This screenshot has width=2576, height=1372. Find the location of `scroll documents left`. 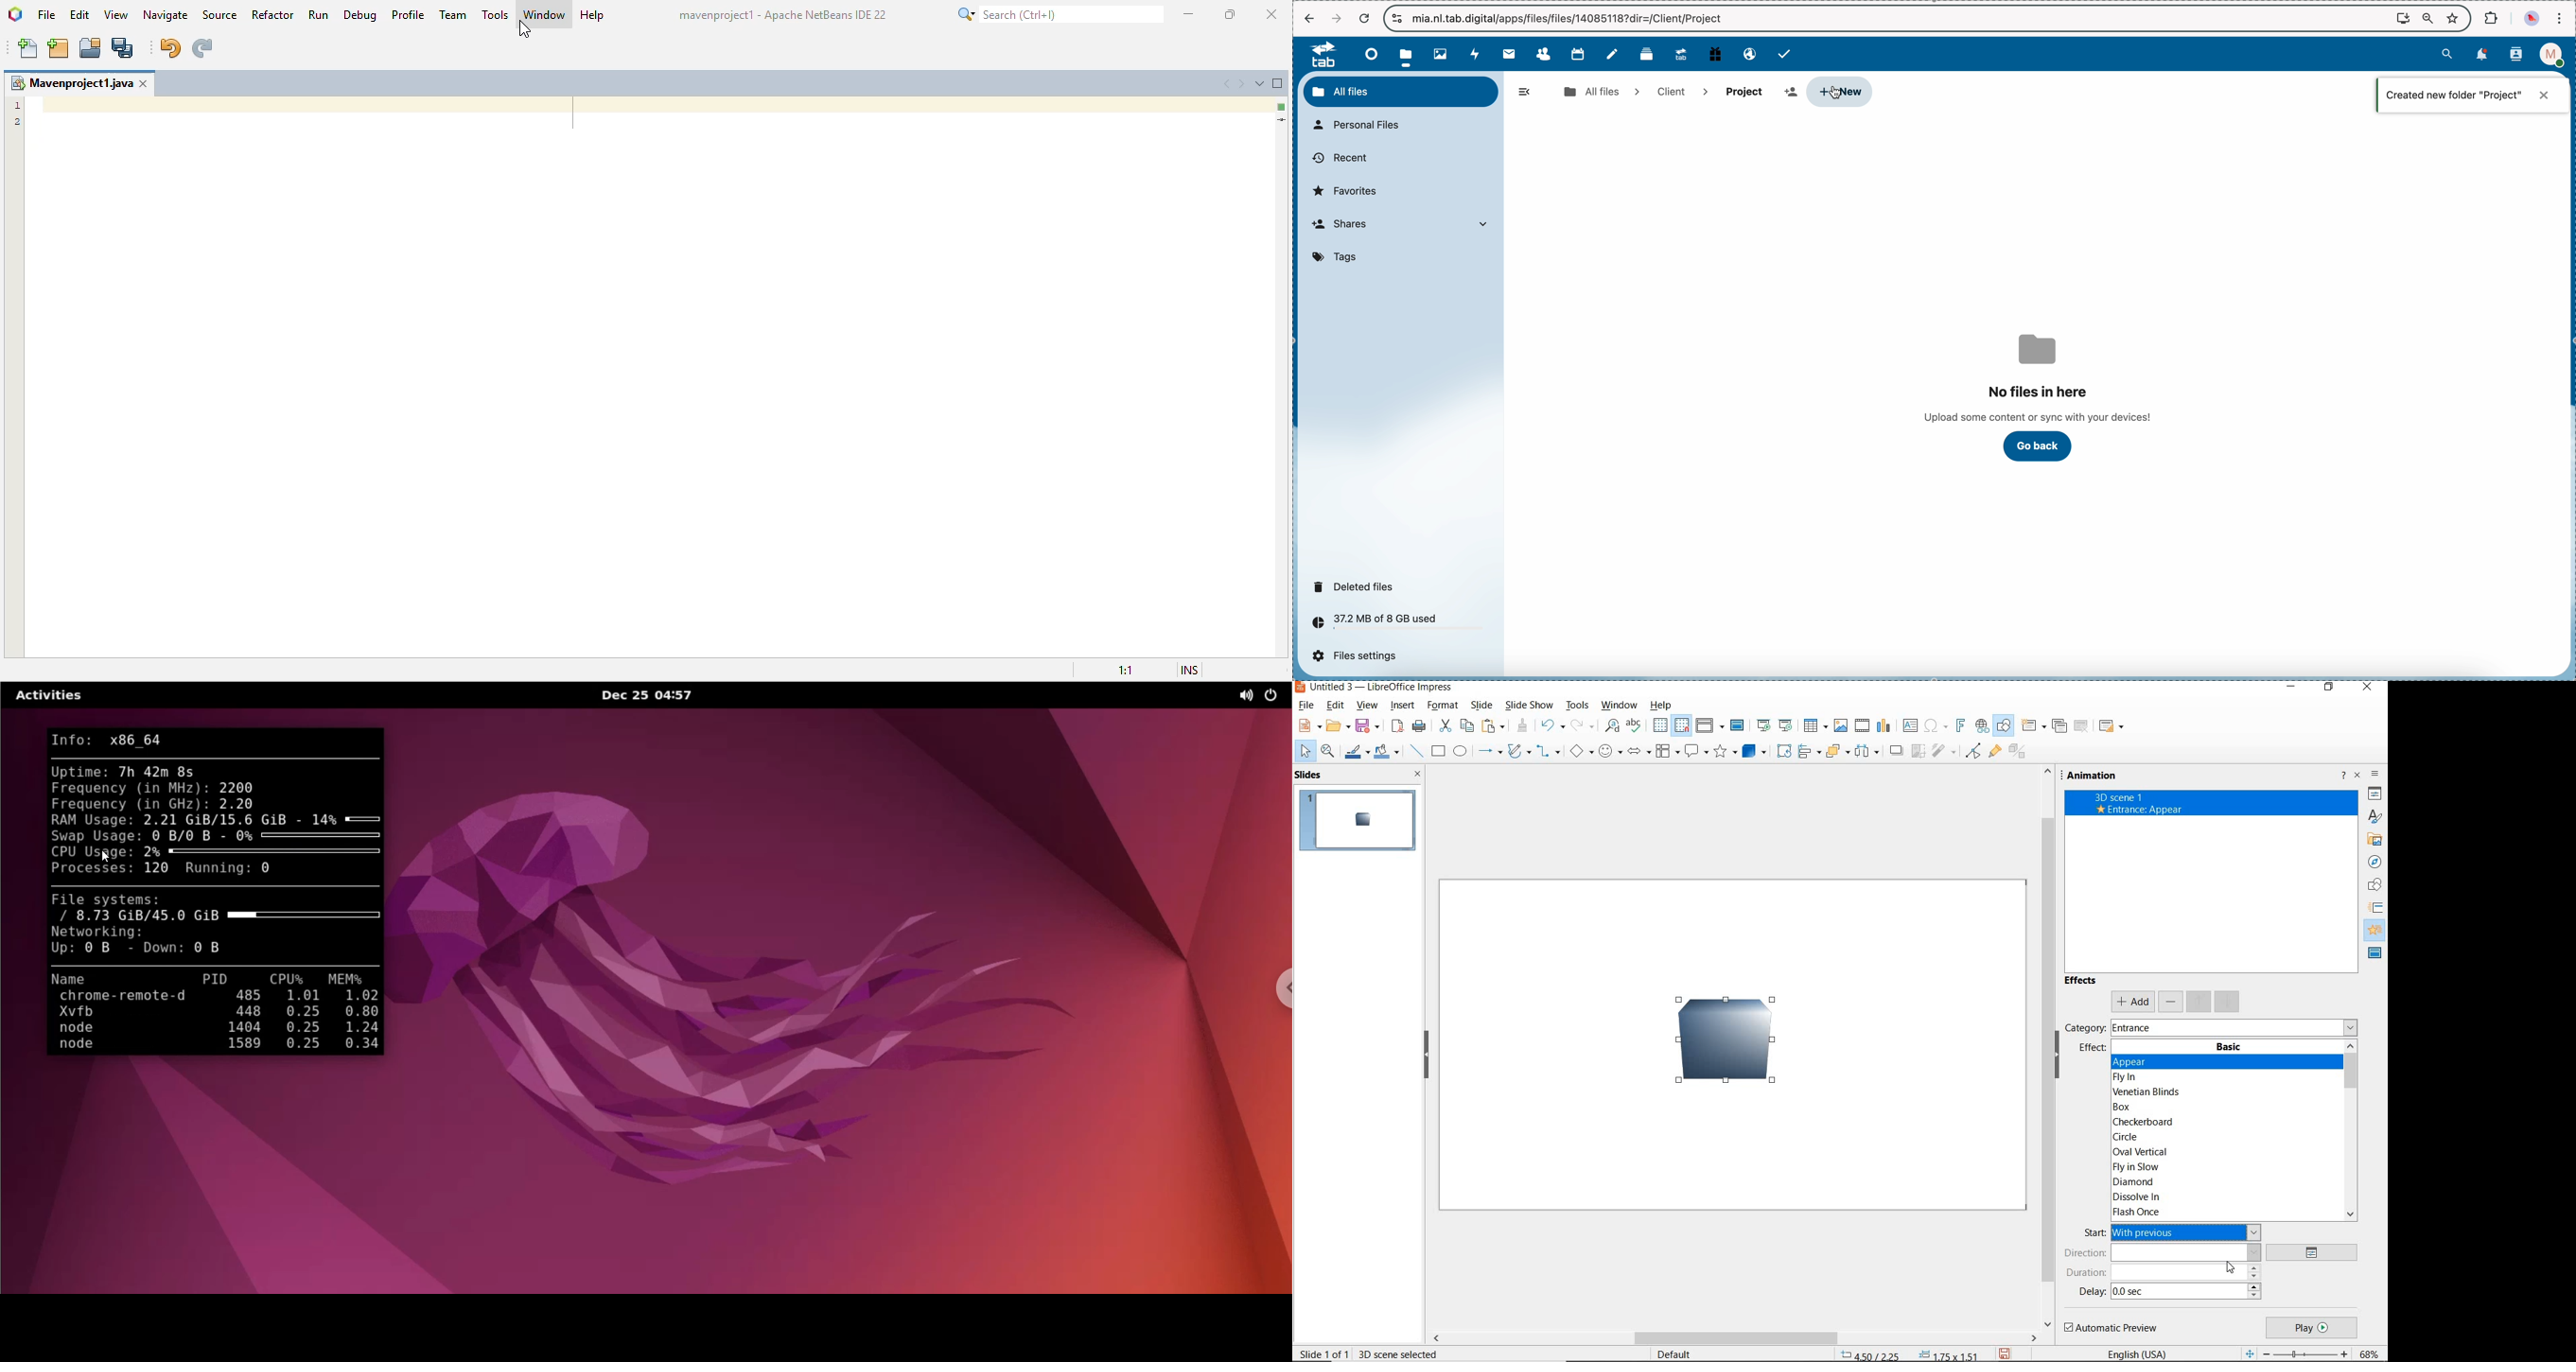

scroll documents left is located at coordinates (1227, 83).